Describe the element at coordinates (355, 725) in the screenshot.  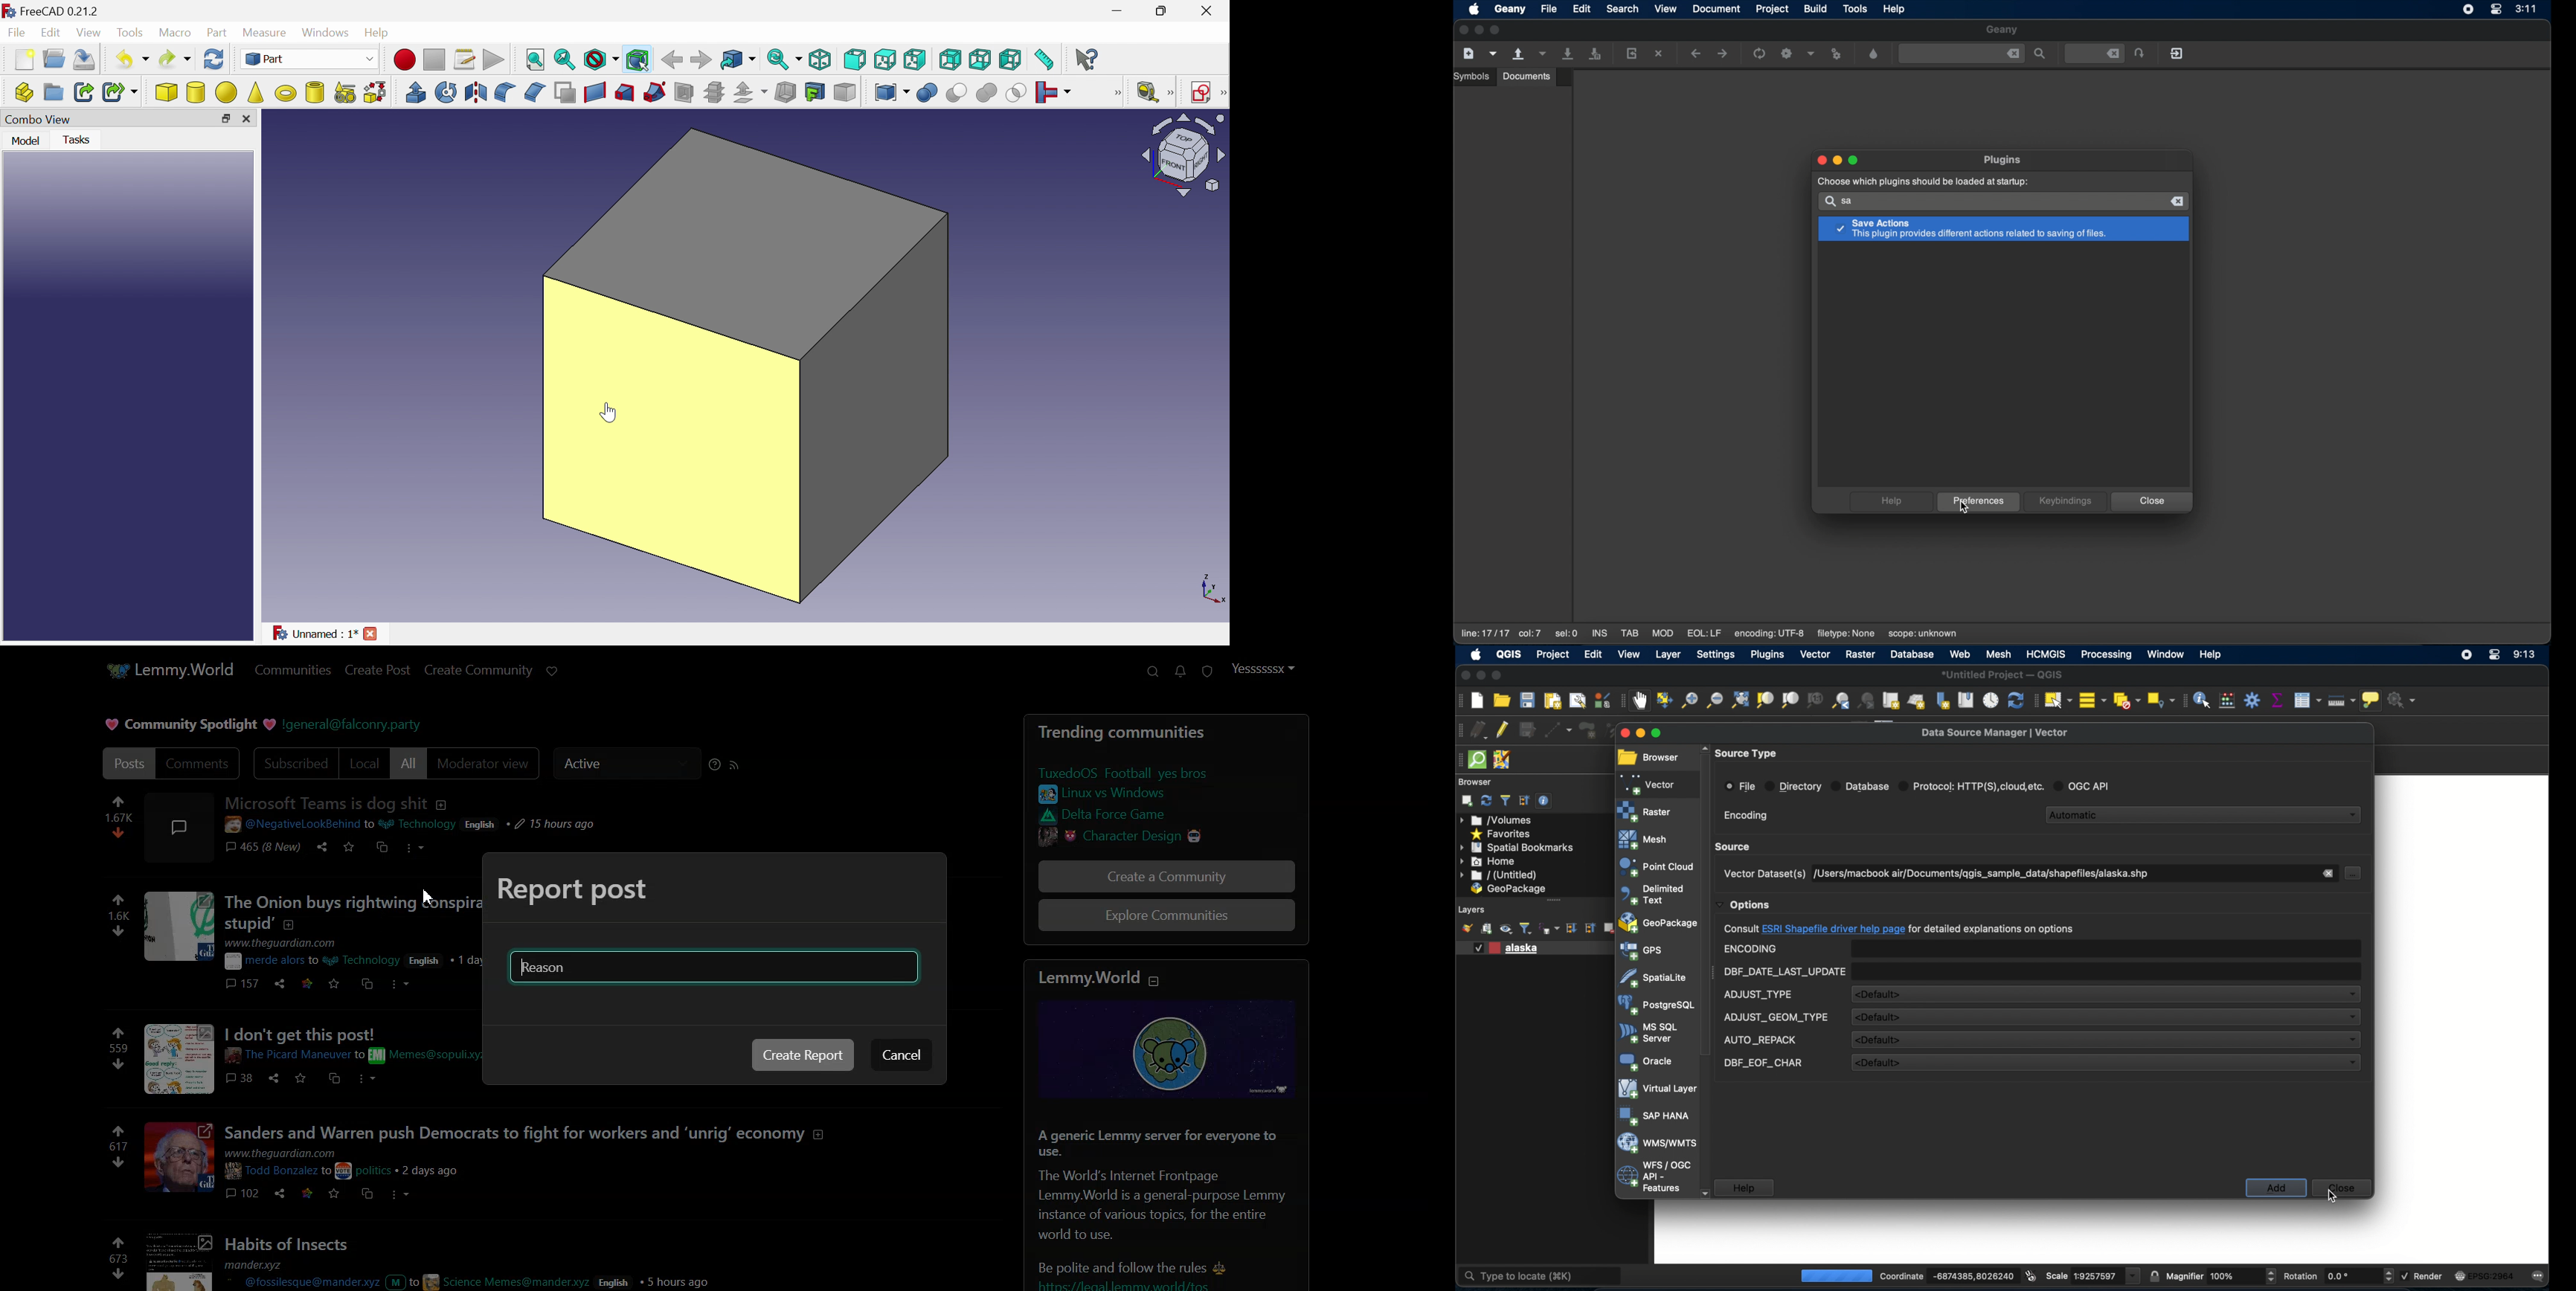
I see `Hyperlink` at that location.